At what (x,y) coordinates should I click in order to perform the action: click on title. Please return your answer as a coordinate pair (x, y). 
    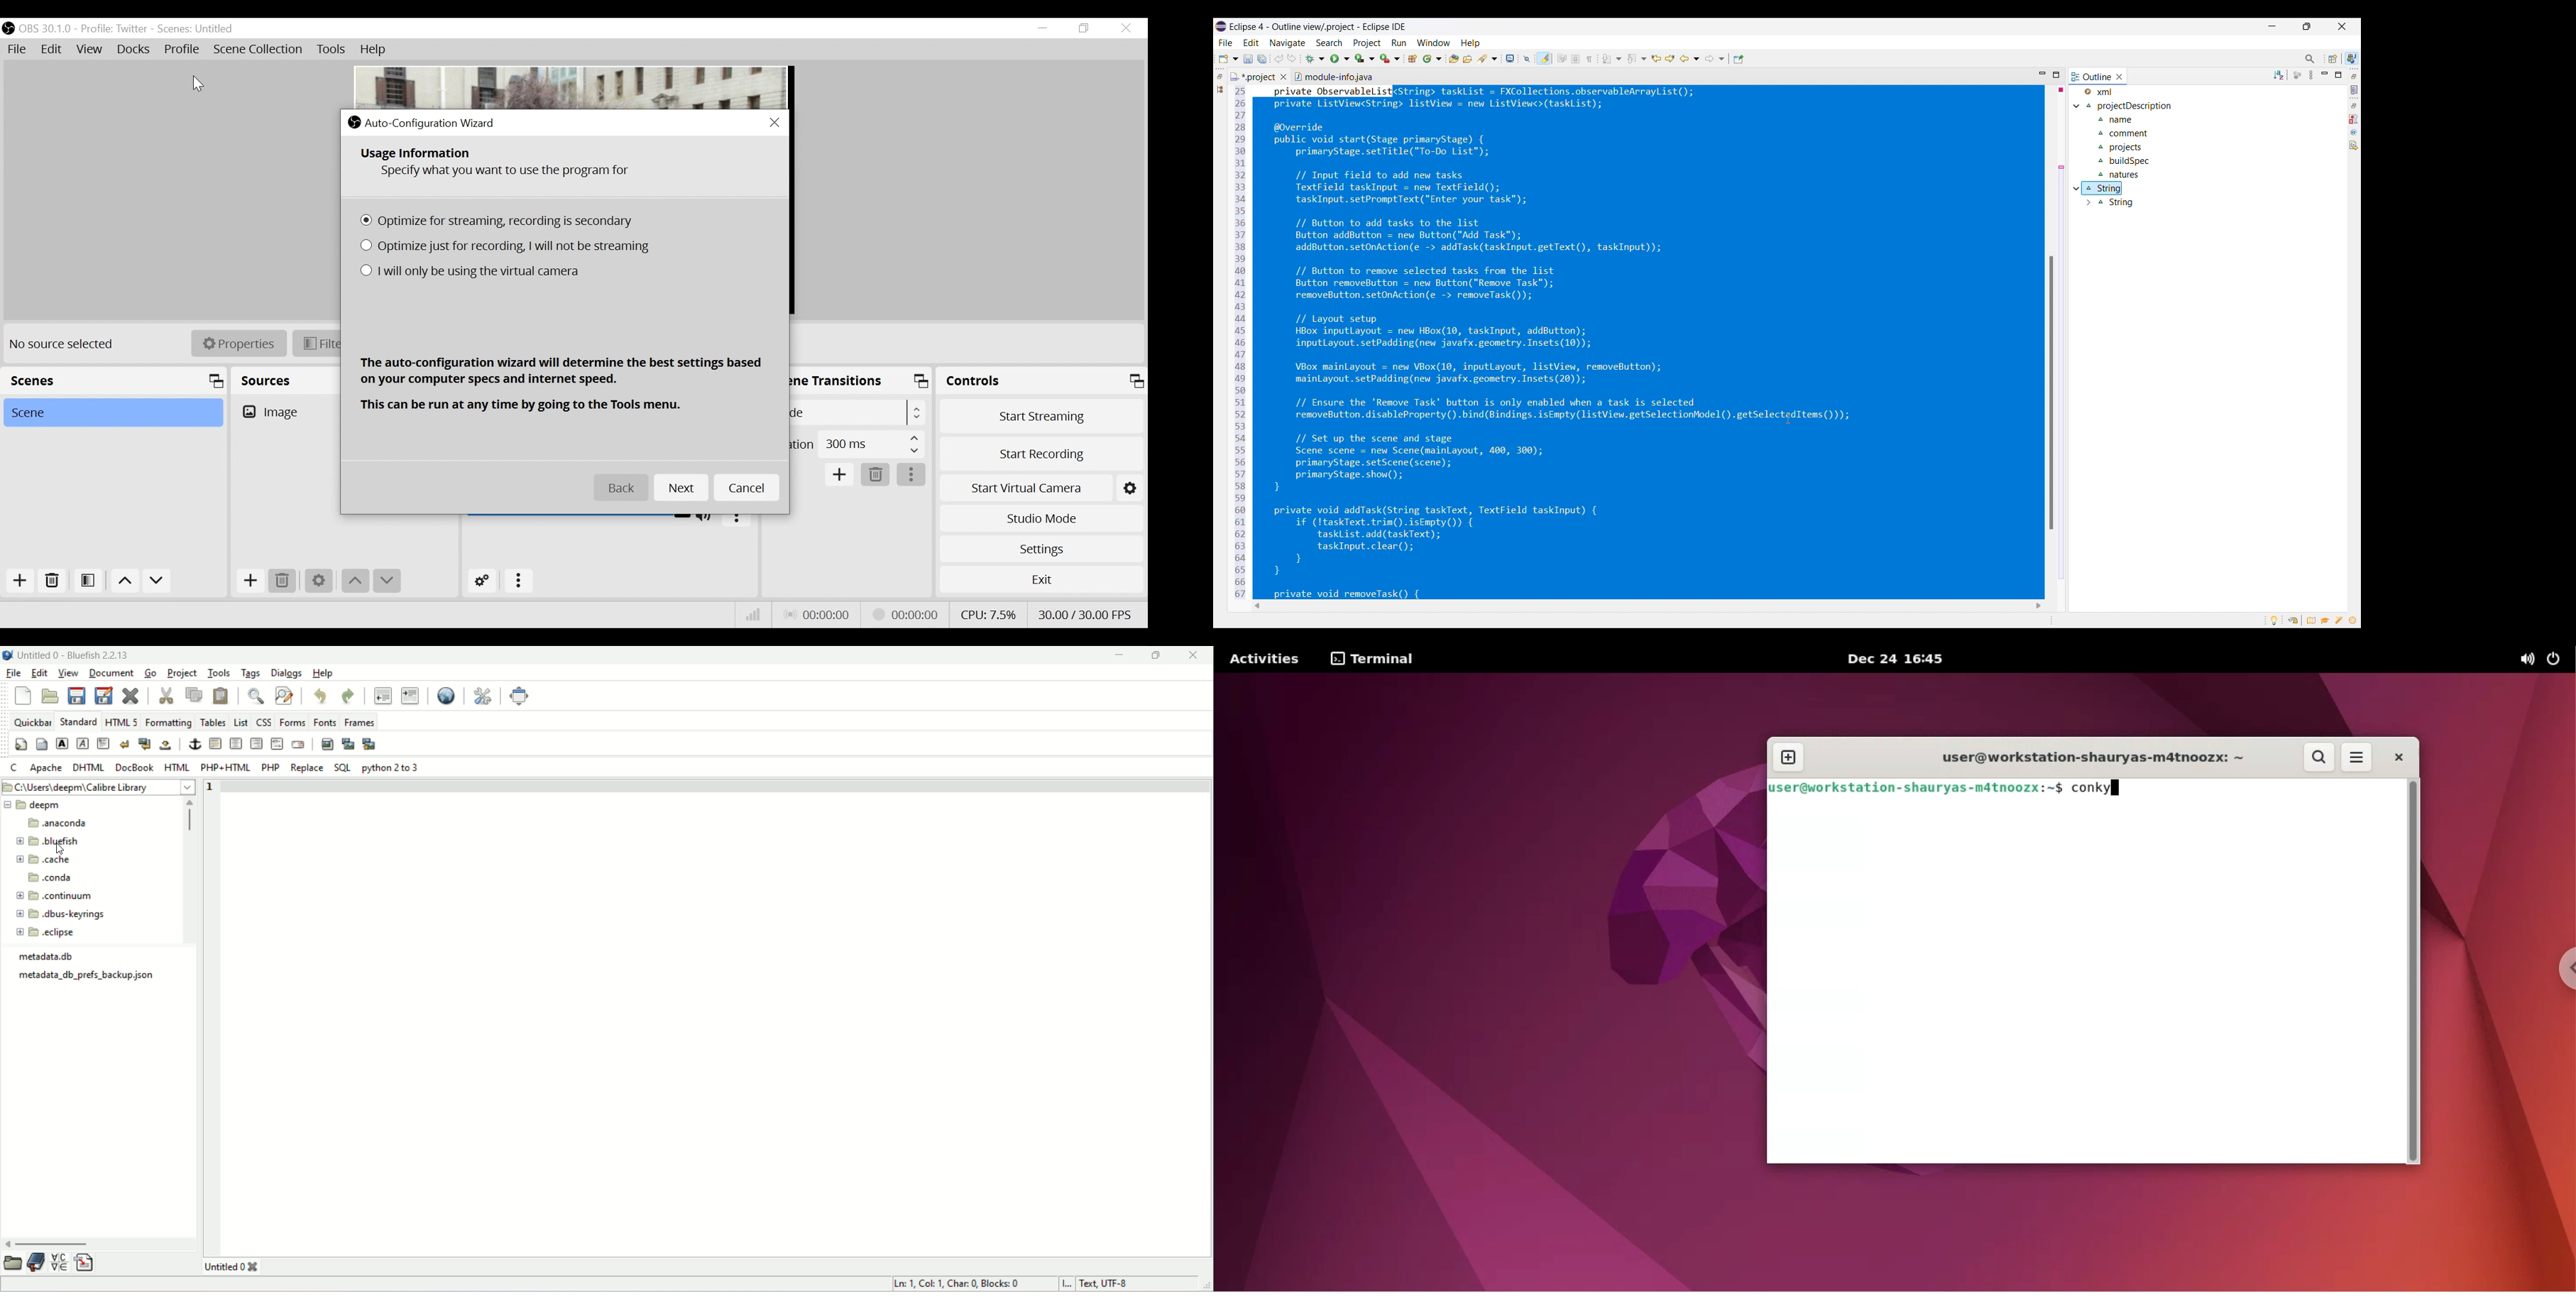
    Looking at the image, I should click on (240, 1266).